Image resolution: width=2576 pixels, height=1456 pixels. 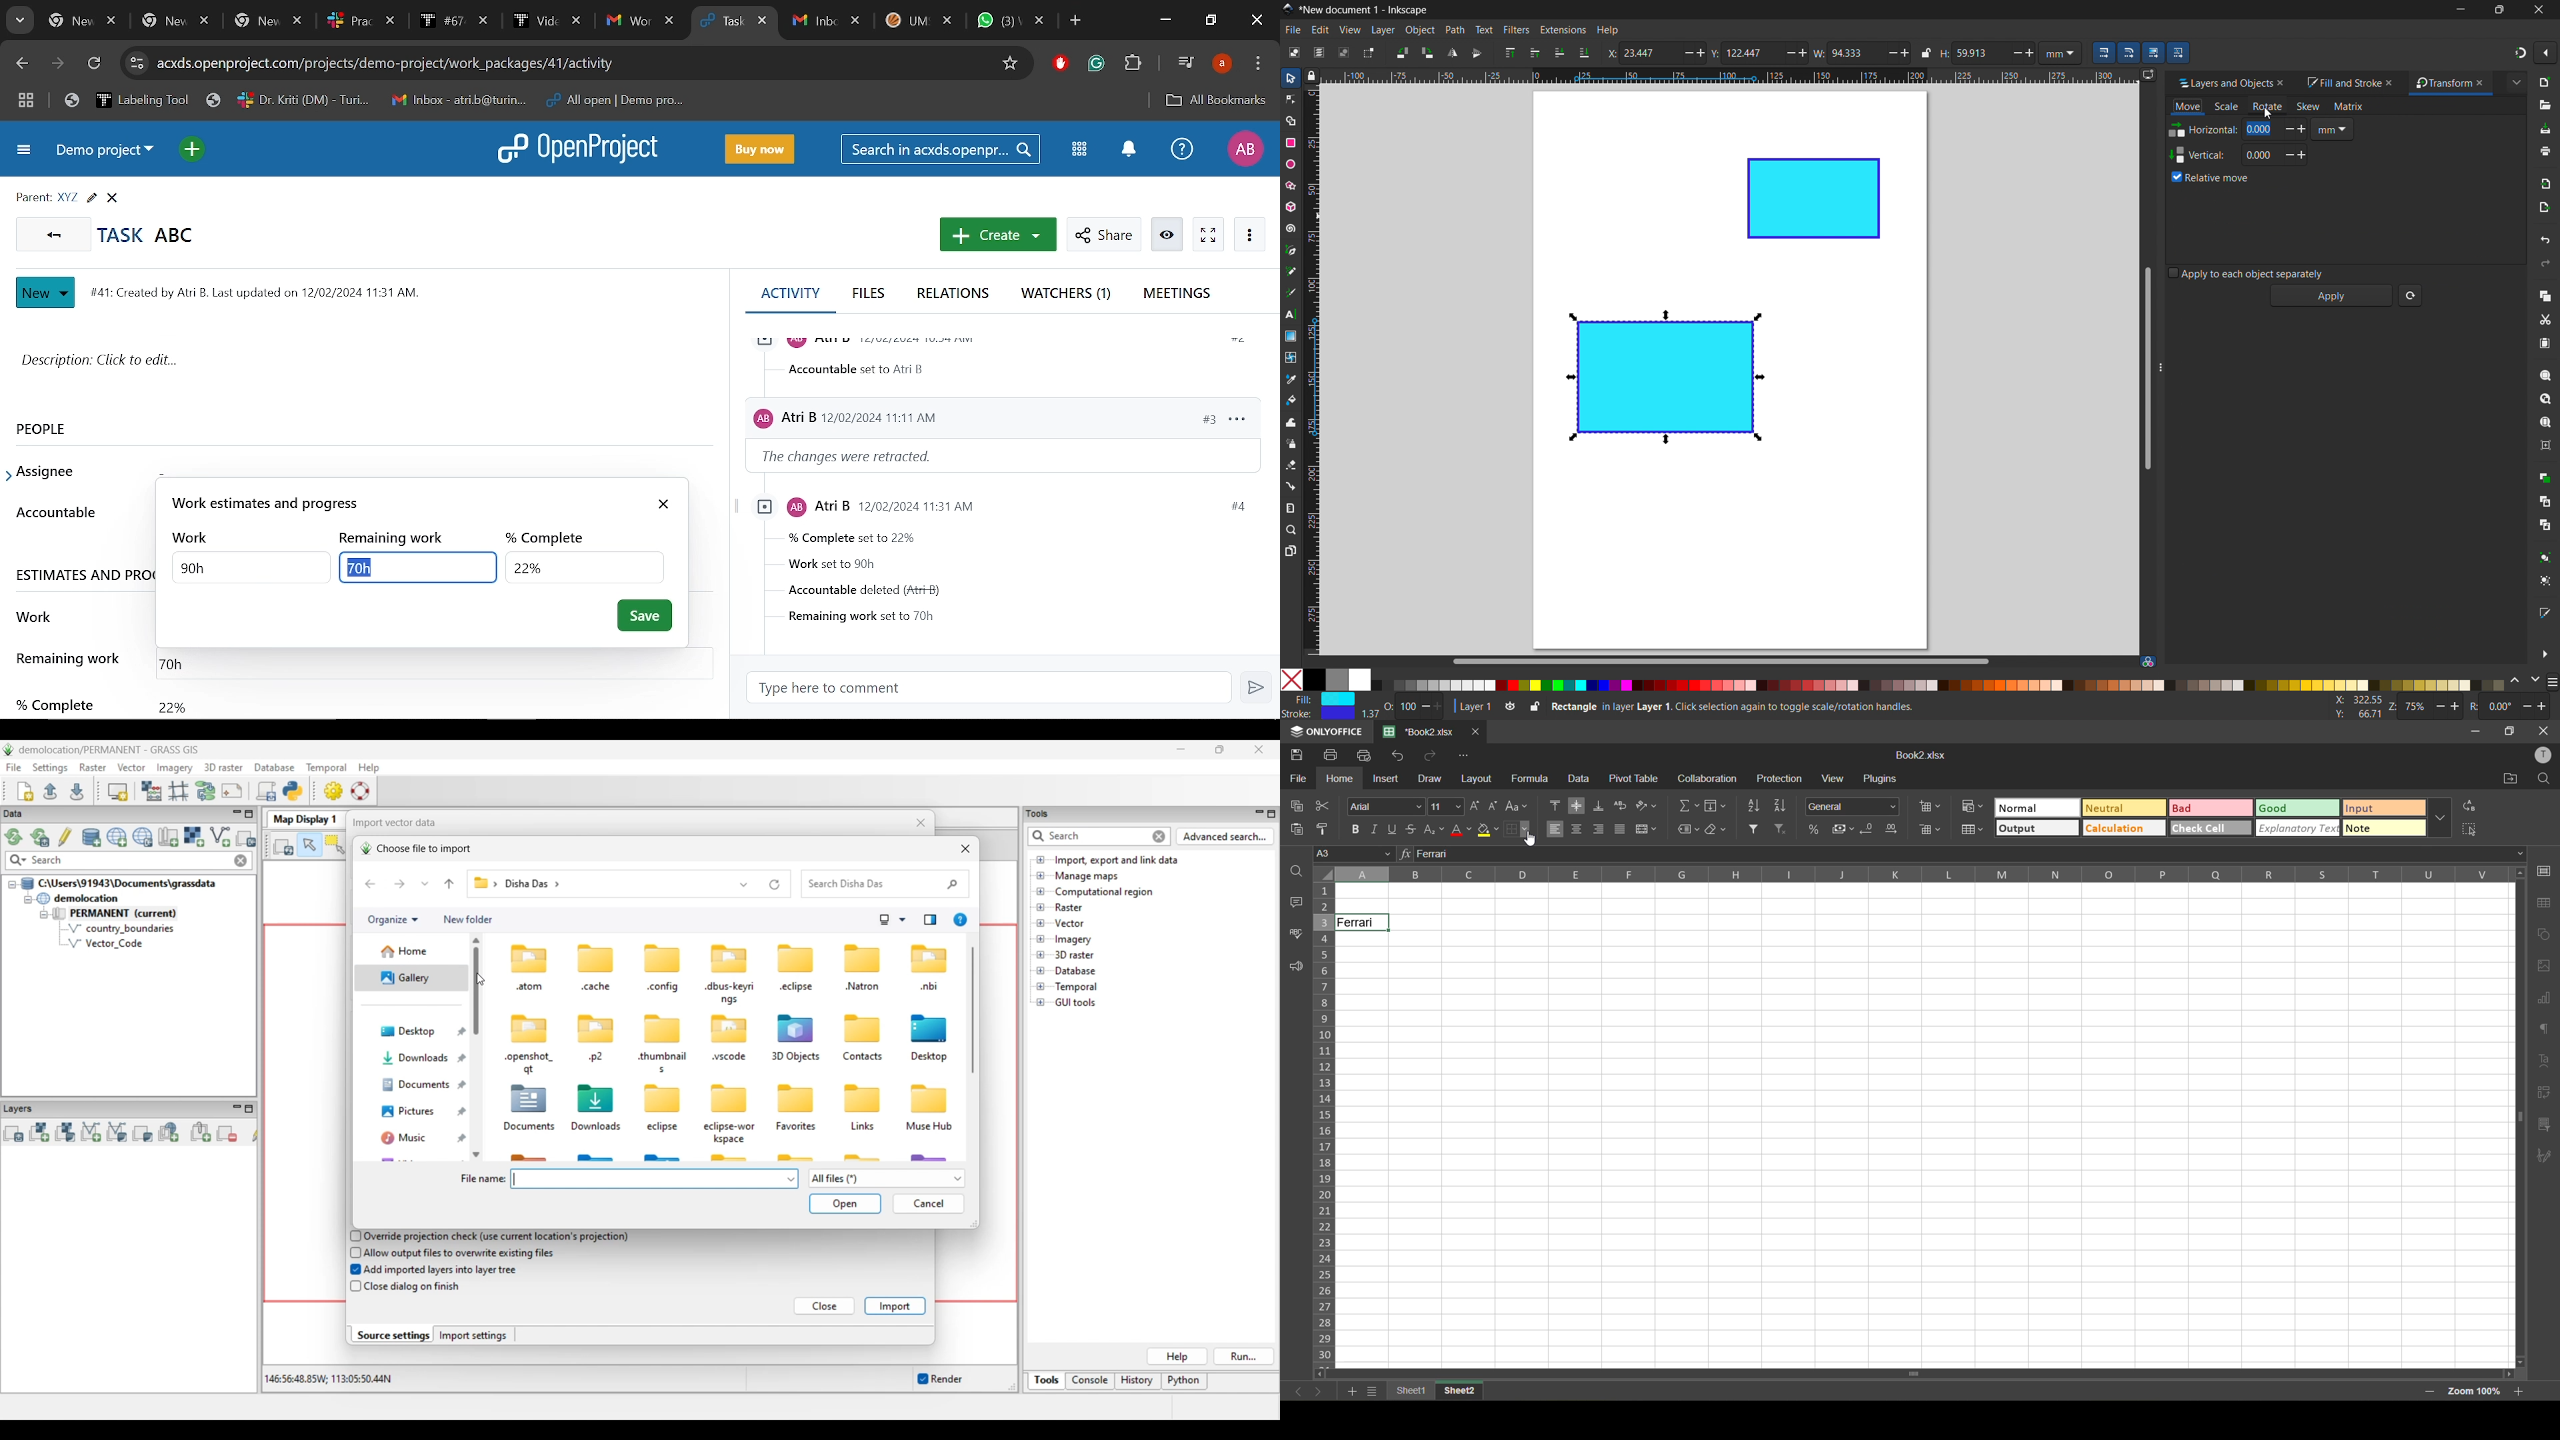 I want to click on column names, so click(x=1919, y=875).